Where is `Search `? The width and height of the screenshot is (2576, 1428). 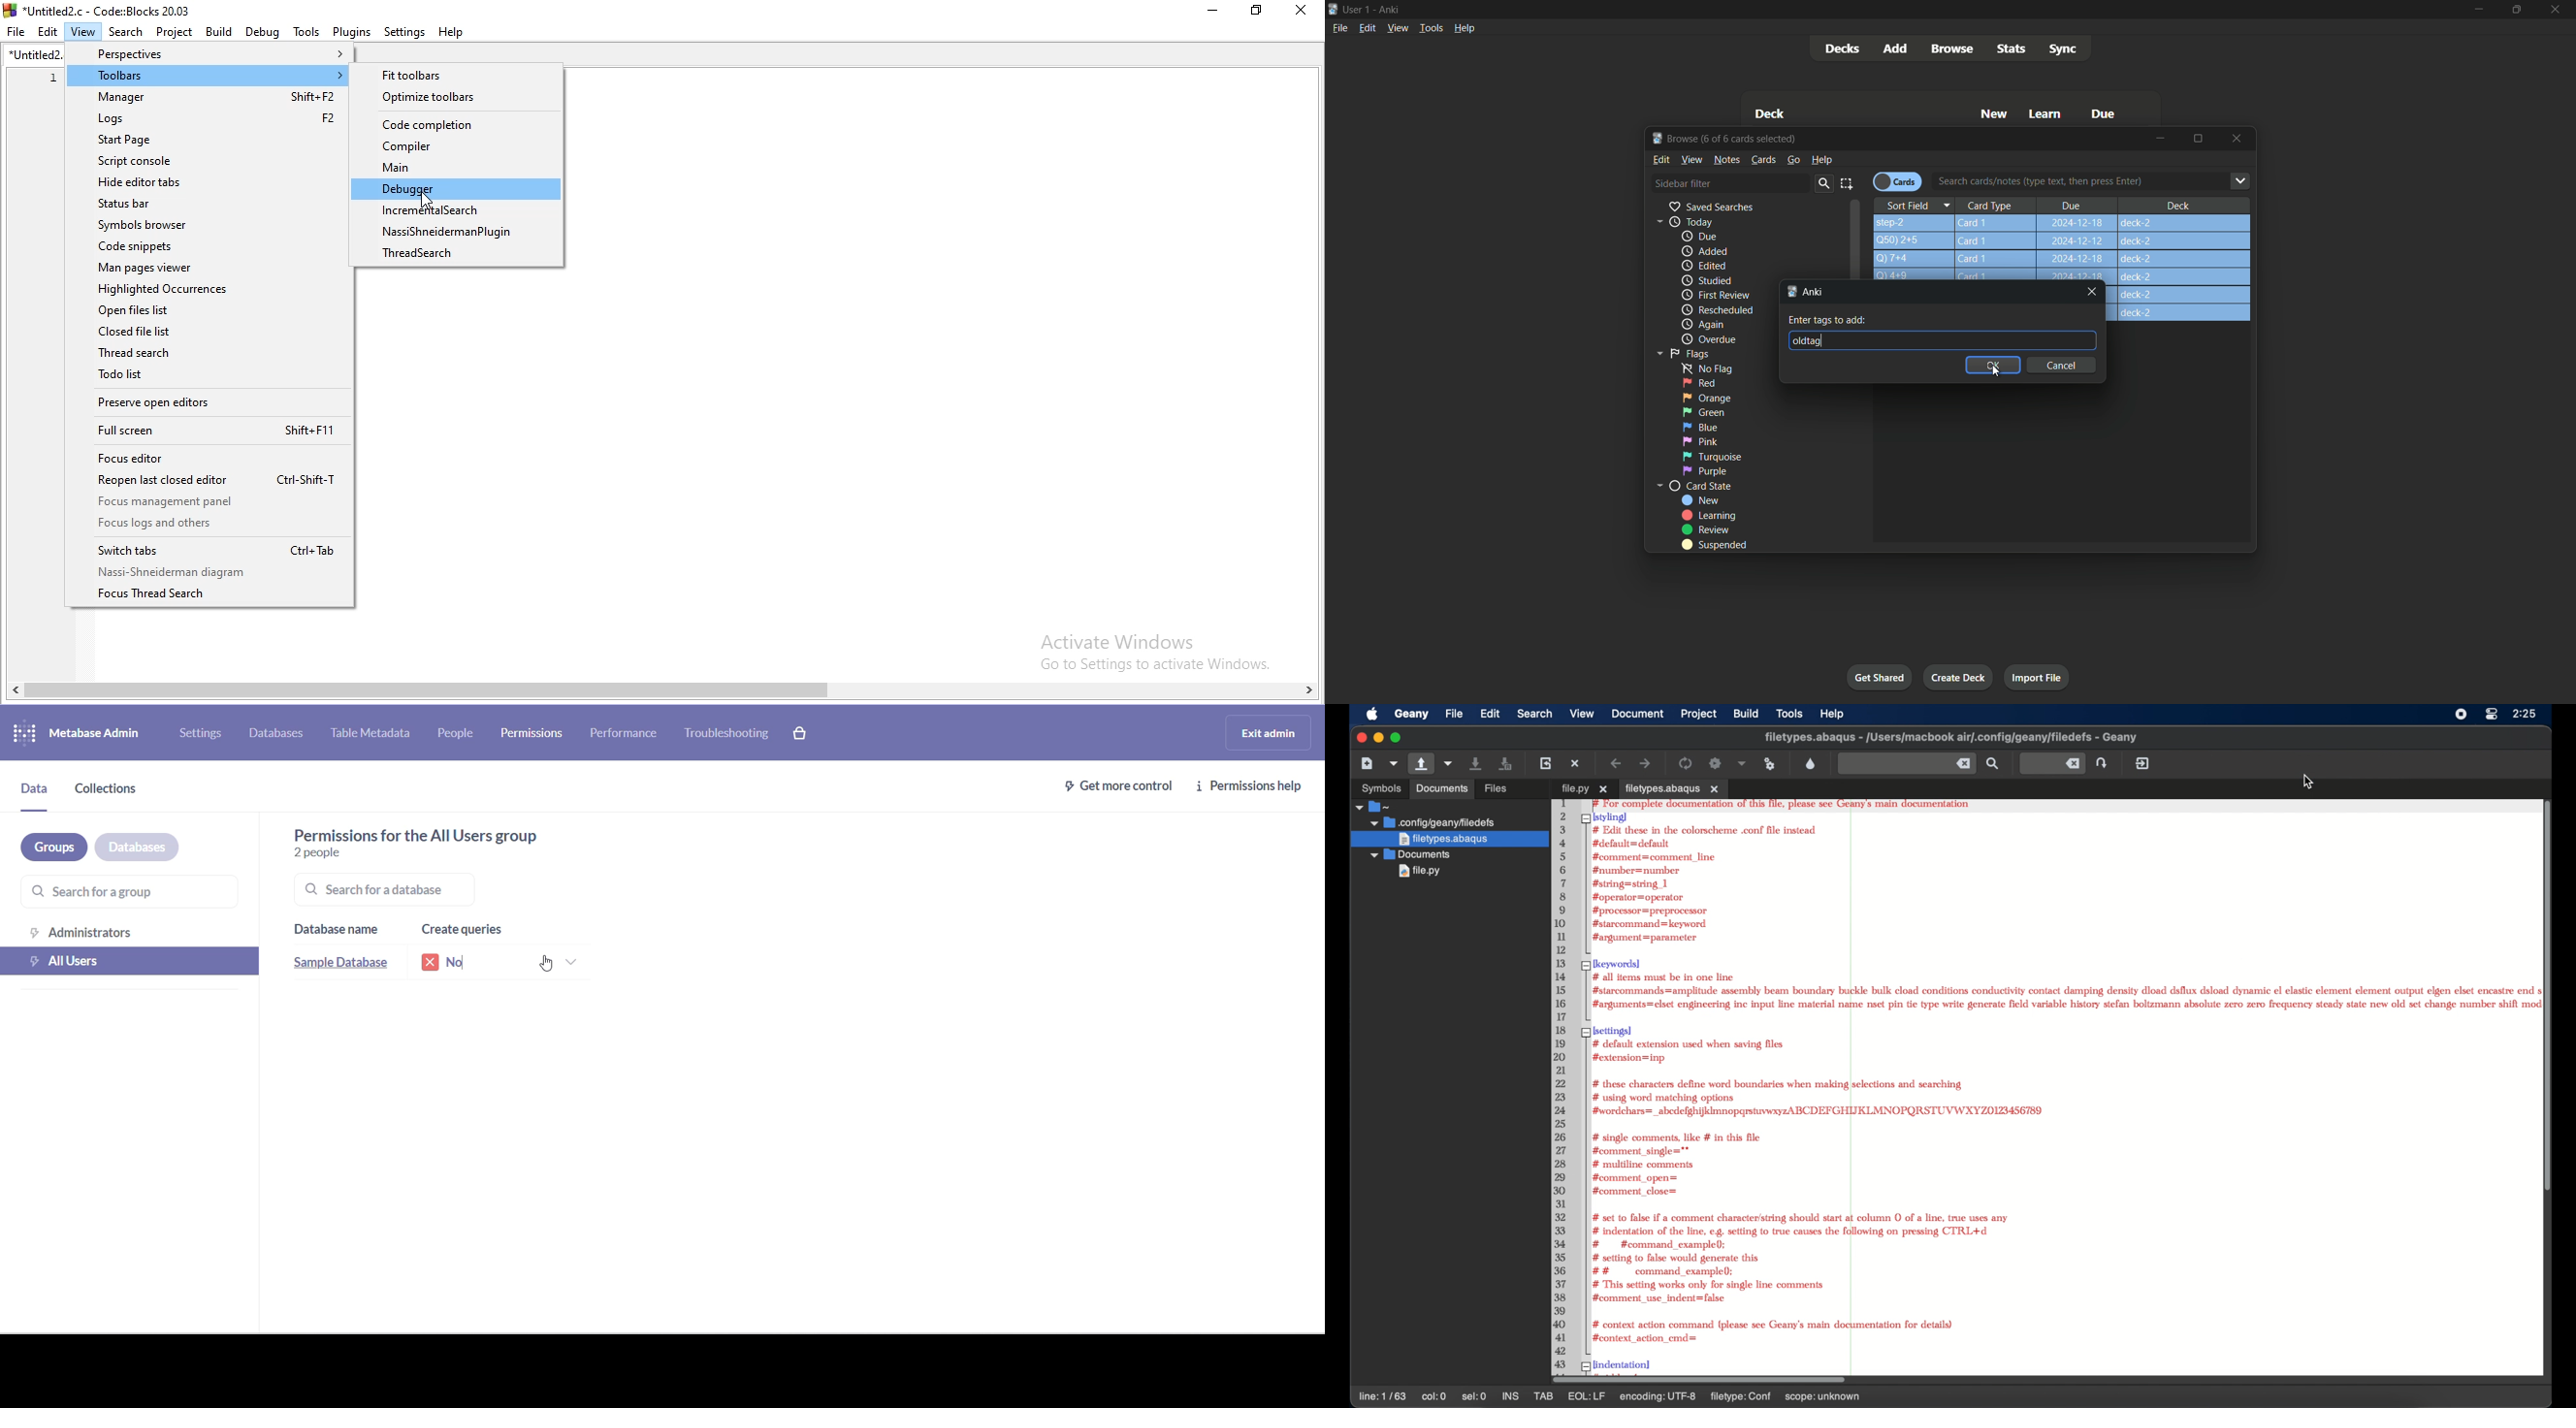
Search  is located at coordinates (122, 33).